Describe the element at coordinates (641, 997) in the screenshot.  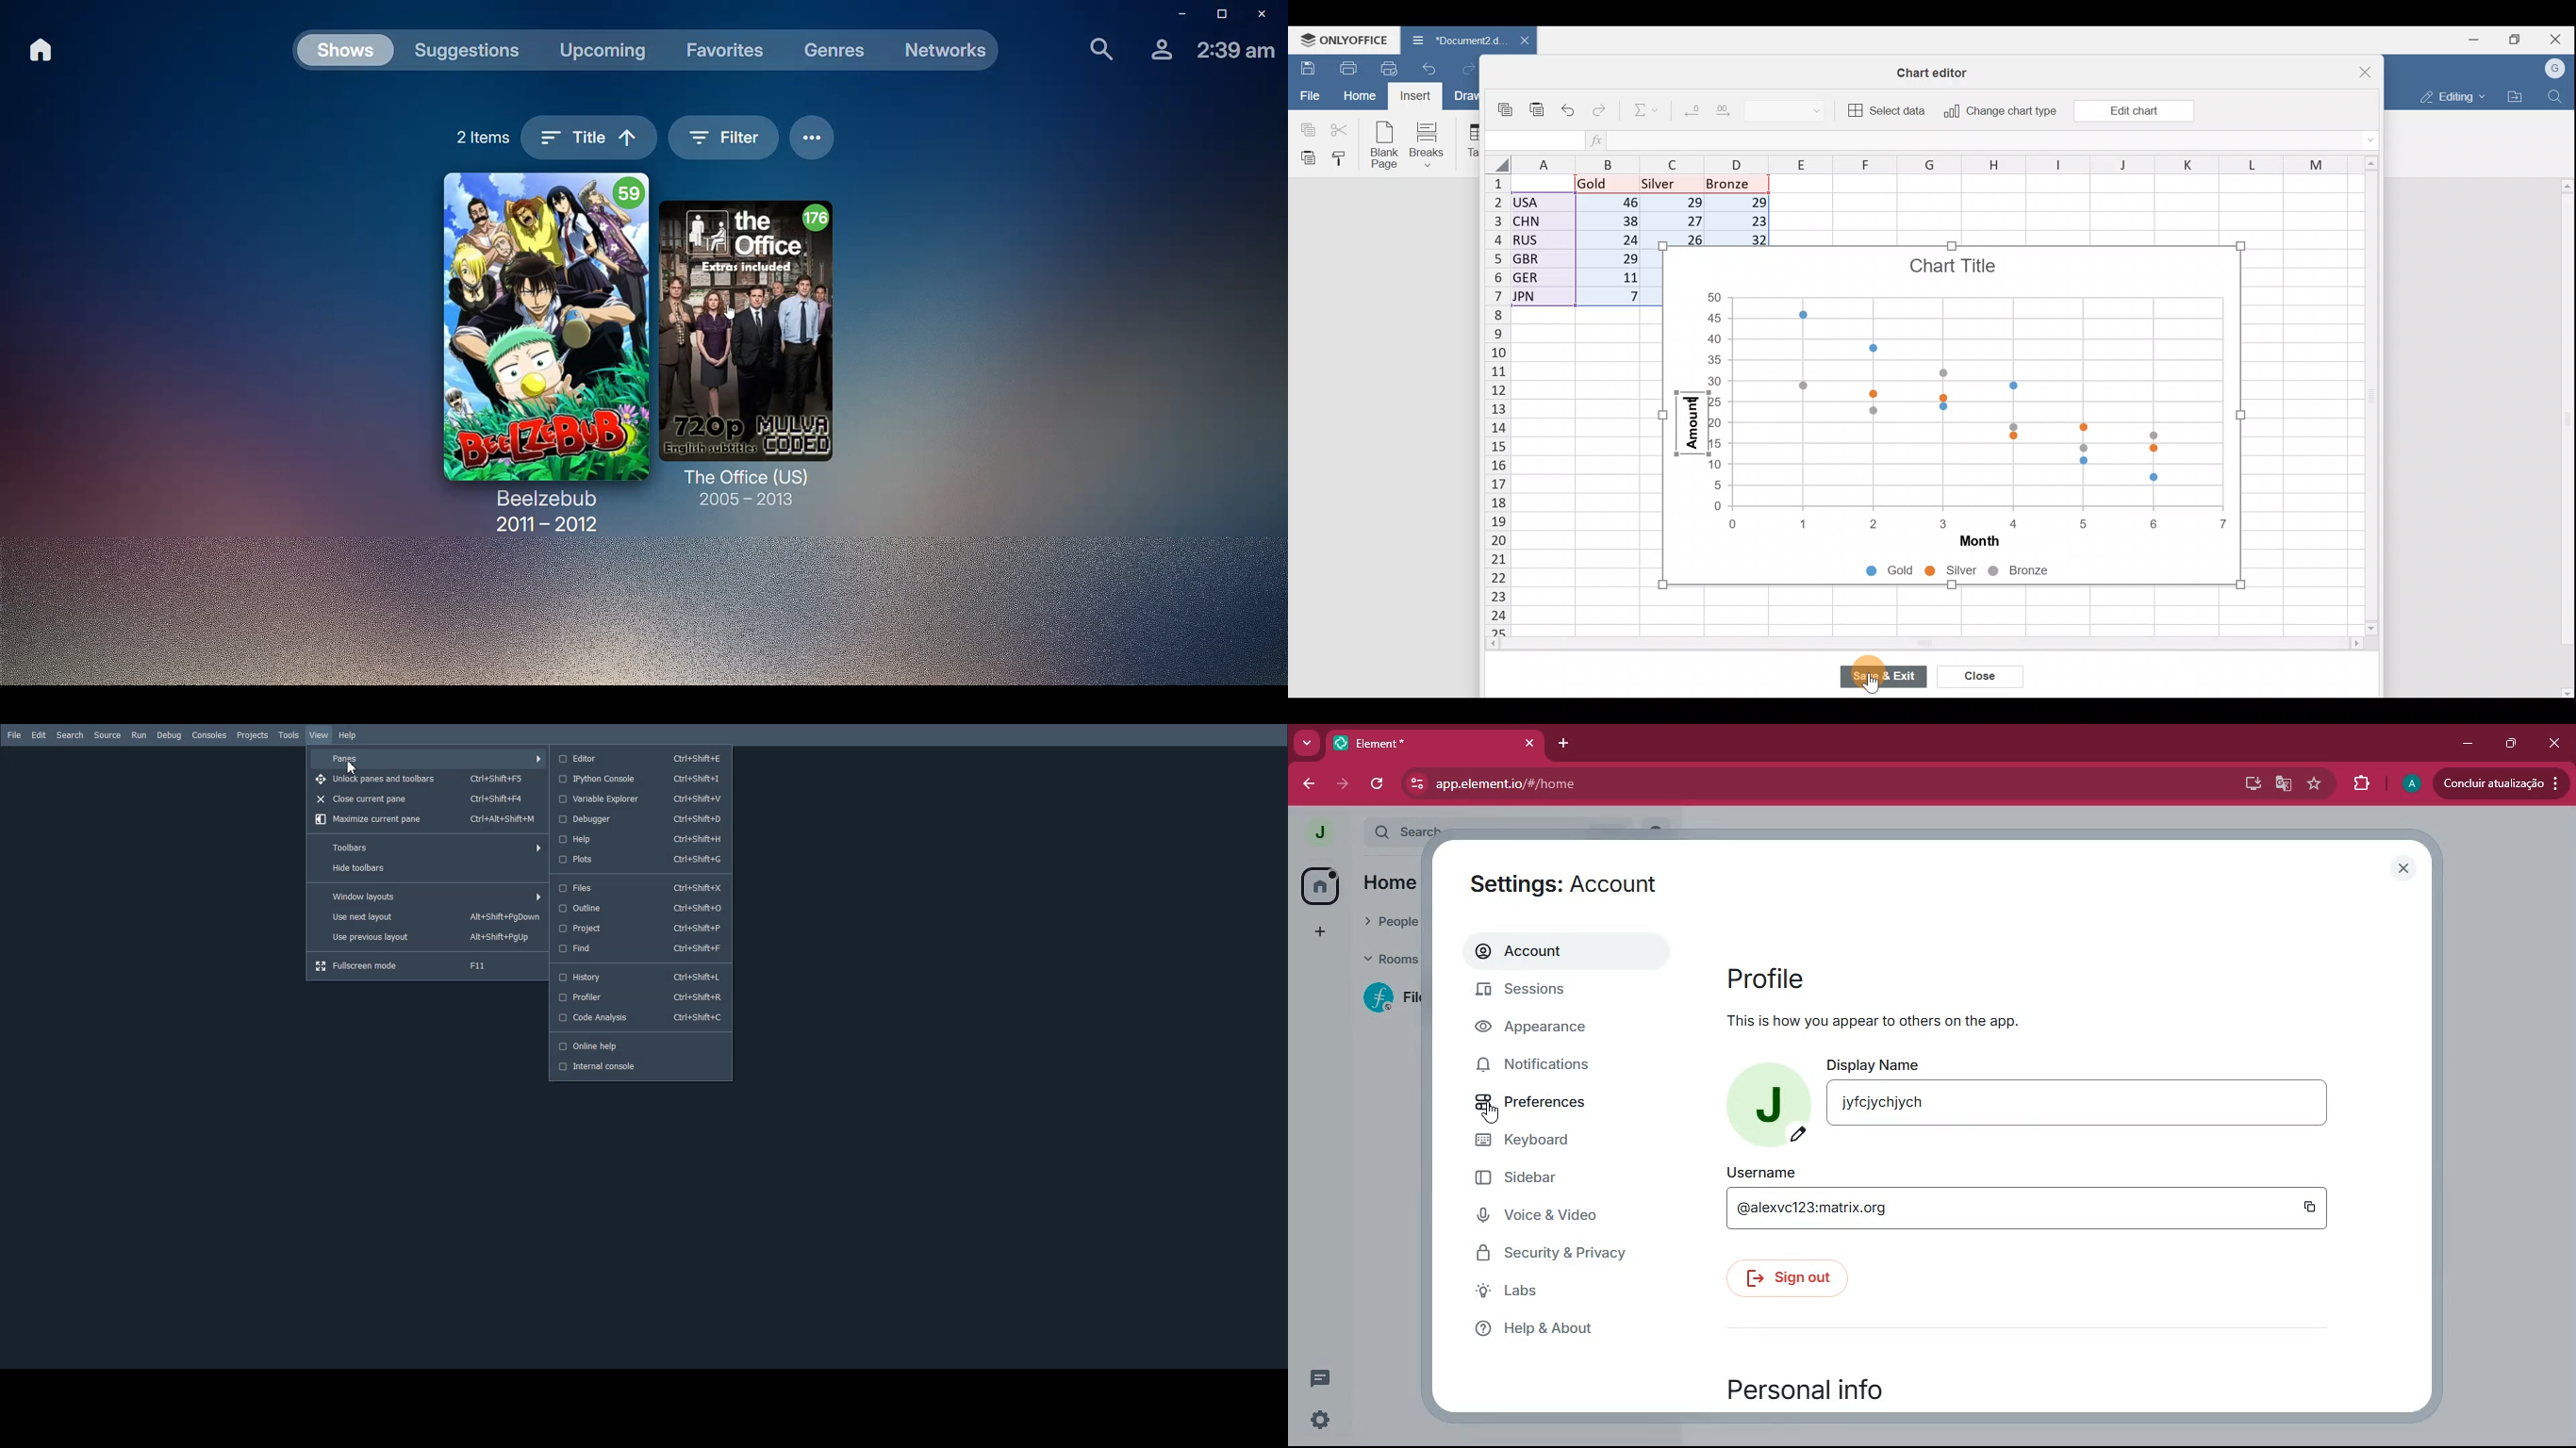
I see `Profiler` at that location.